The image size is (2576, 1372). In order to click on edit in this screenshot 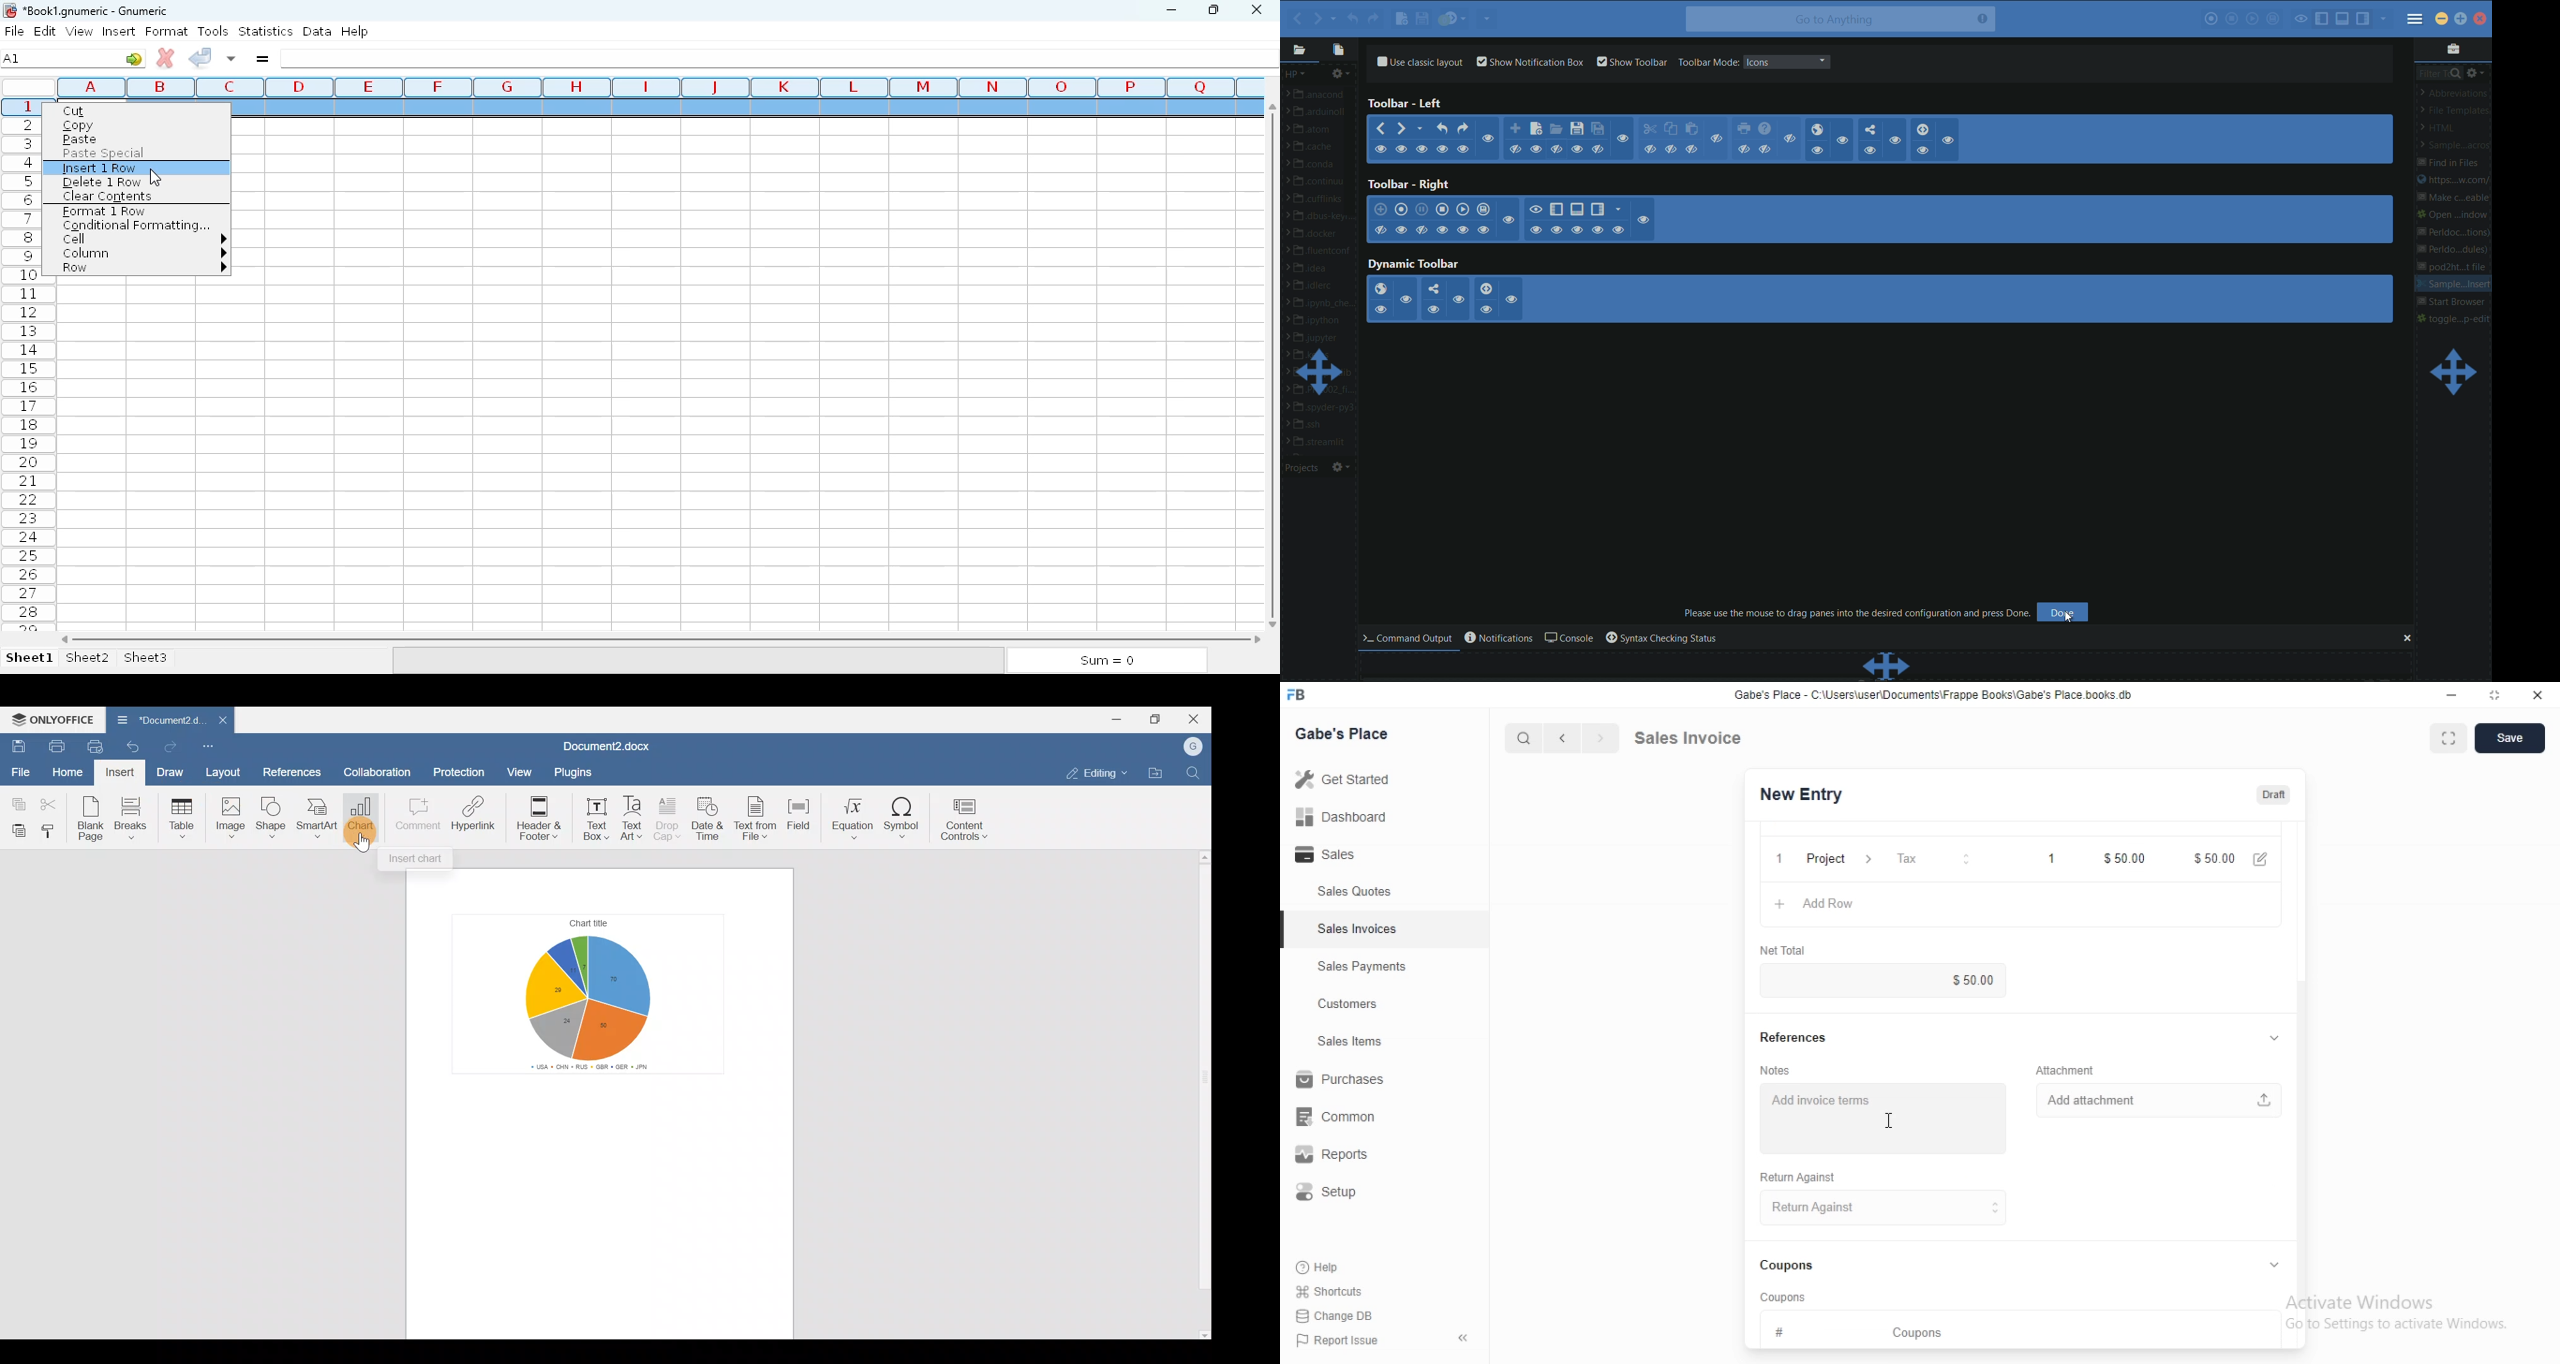, I will do `click(2263, 859)`.